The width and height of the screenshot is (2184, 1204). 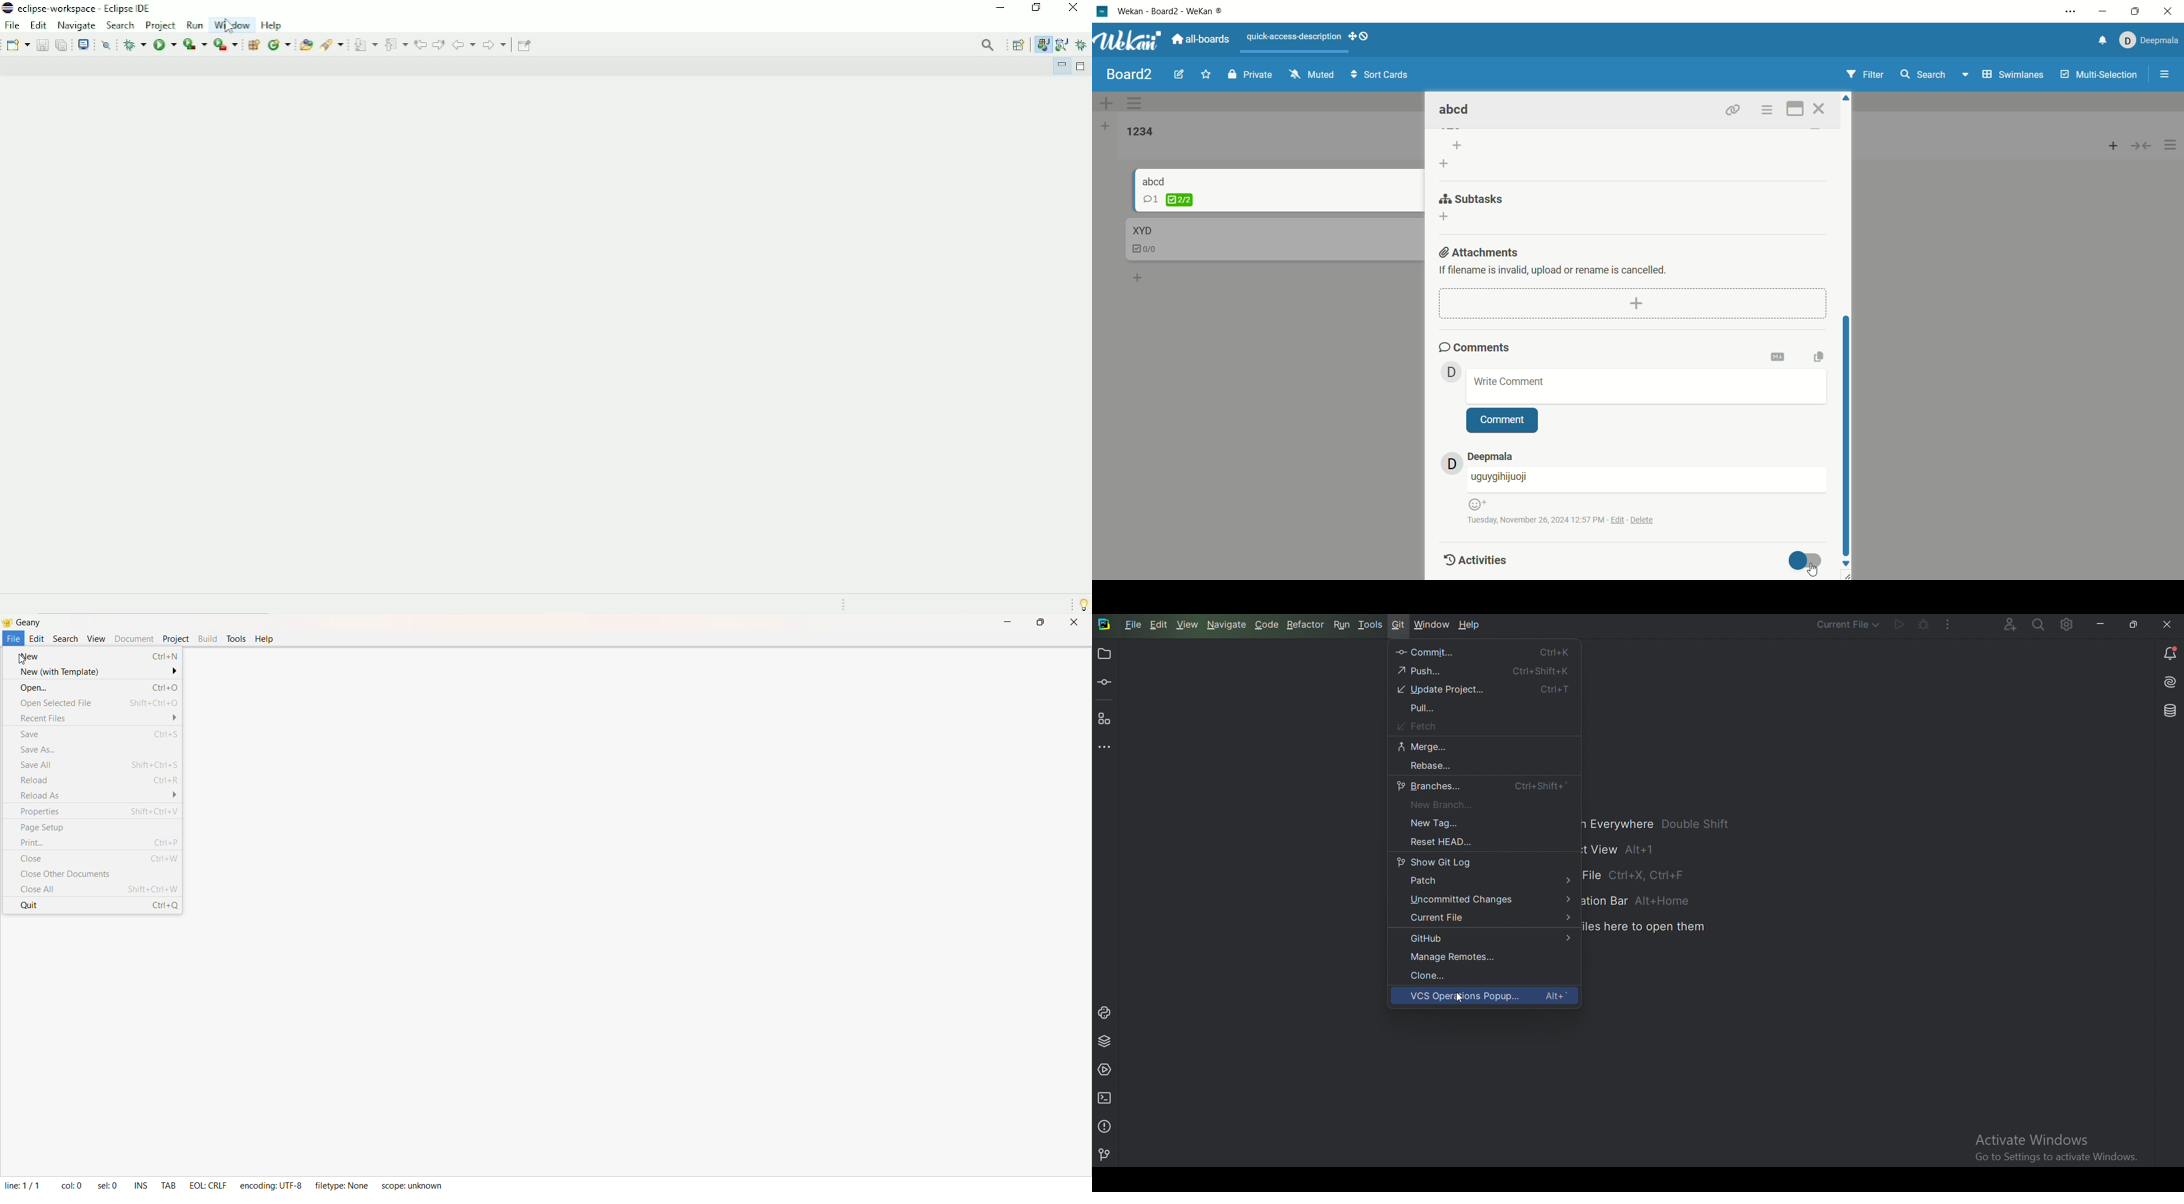 I want to click on Close, so click(x=1074, y=11).